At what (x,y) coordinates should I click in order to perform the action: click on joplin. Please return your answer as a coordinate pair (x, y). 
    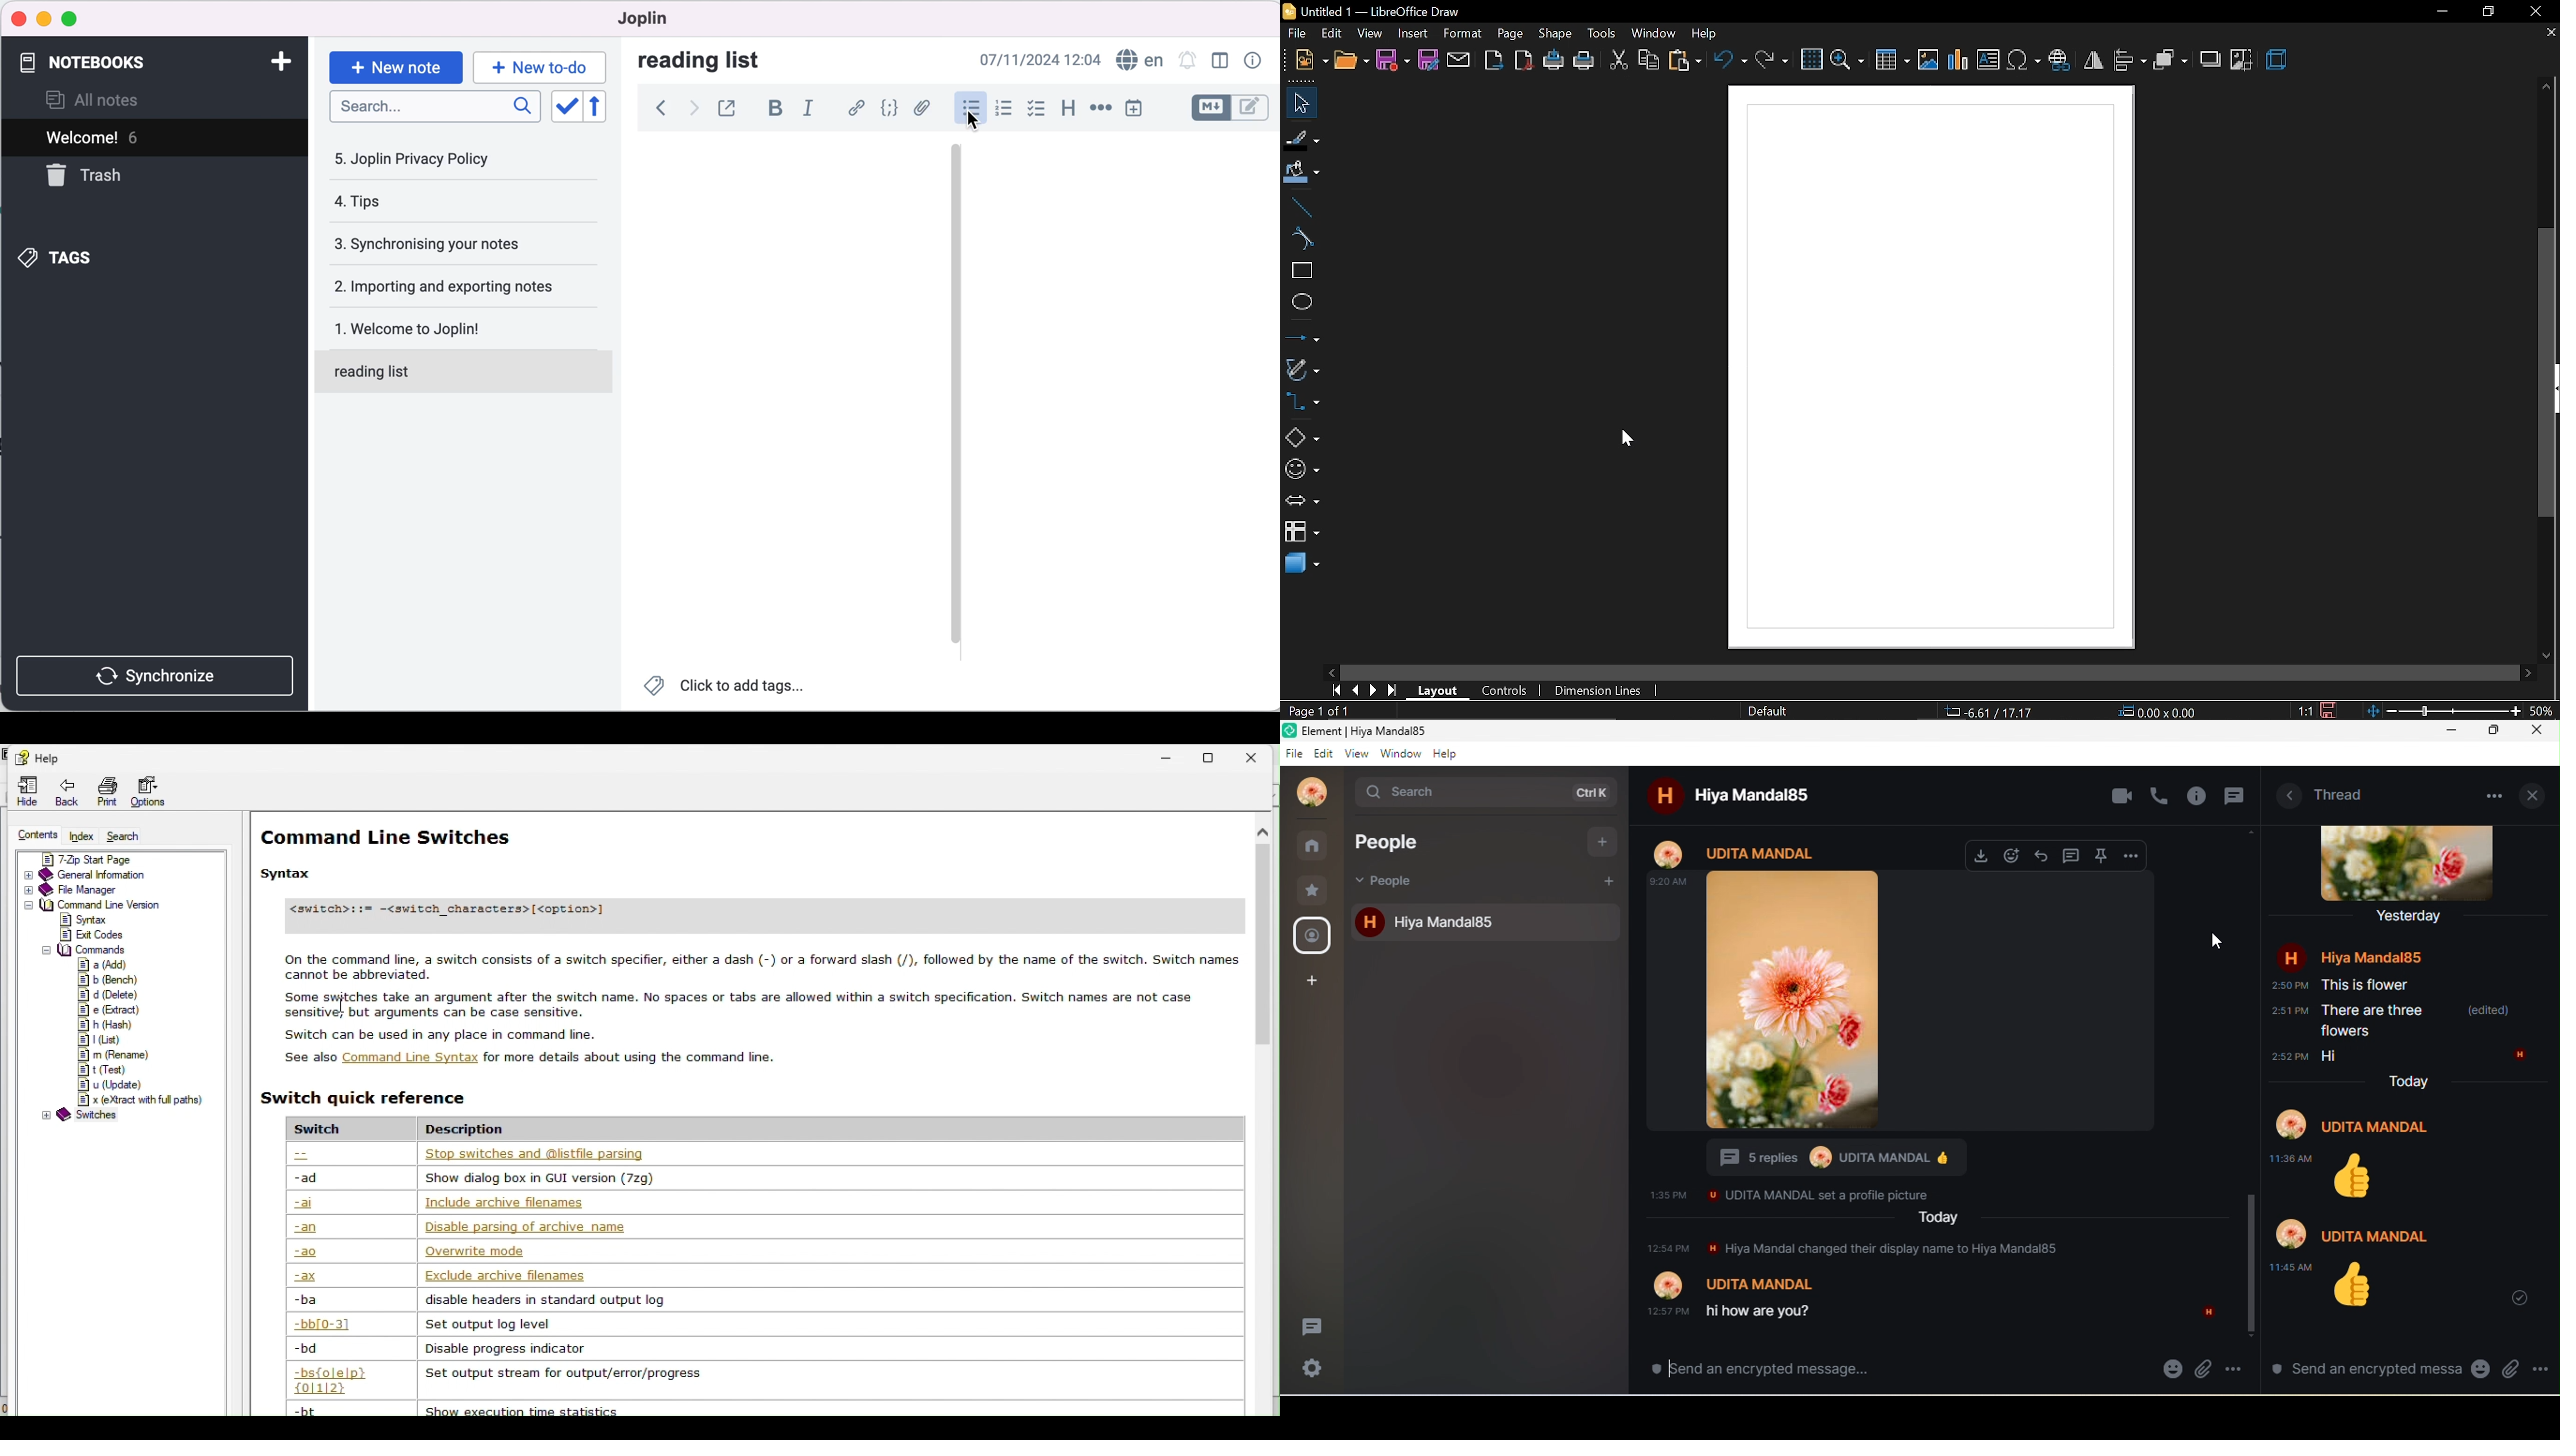
    Looking at the image, I should click on (664, 20).